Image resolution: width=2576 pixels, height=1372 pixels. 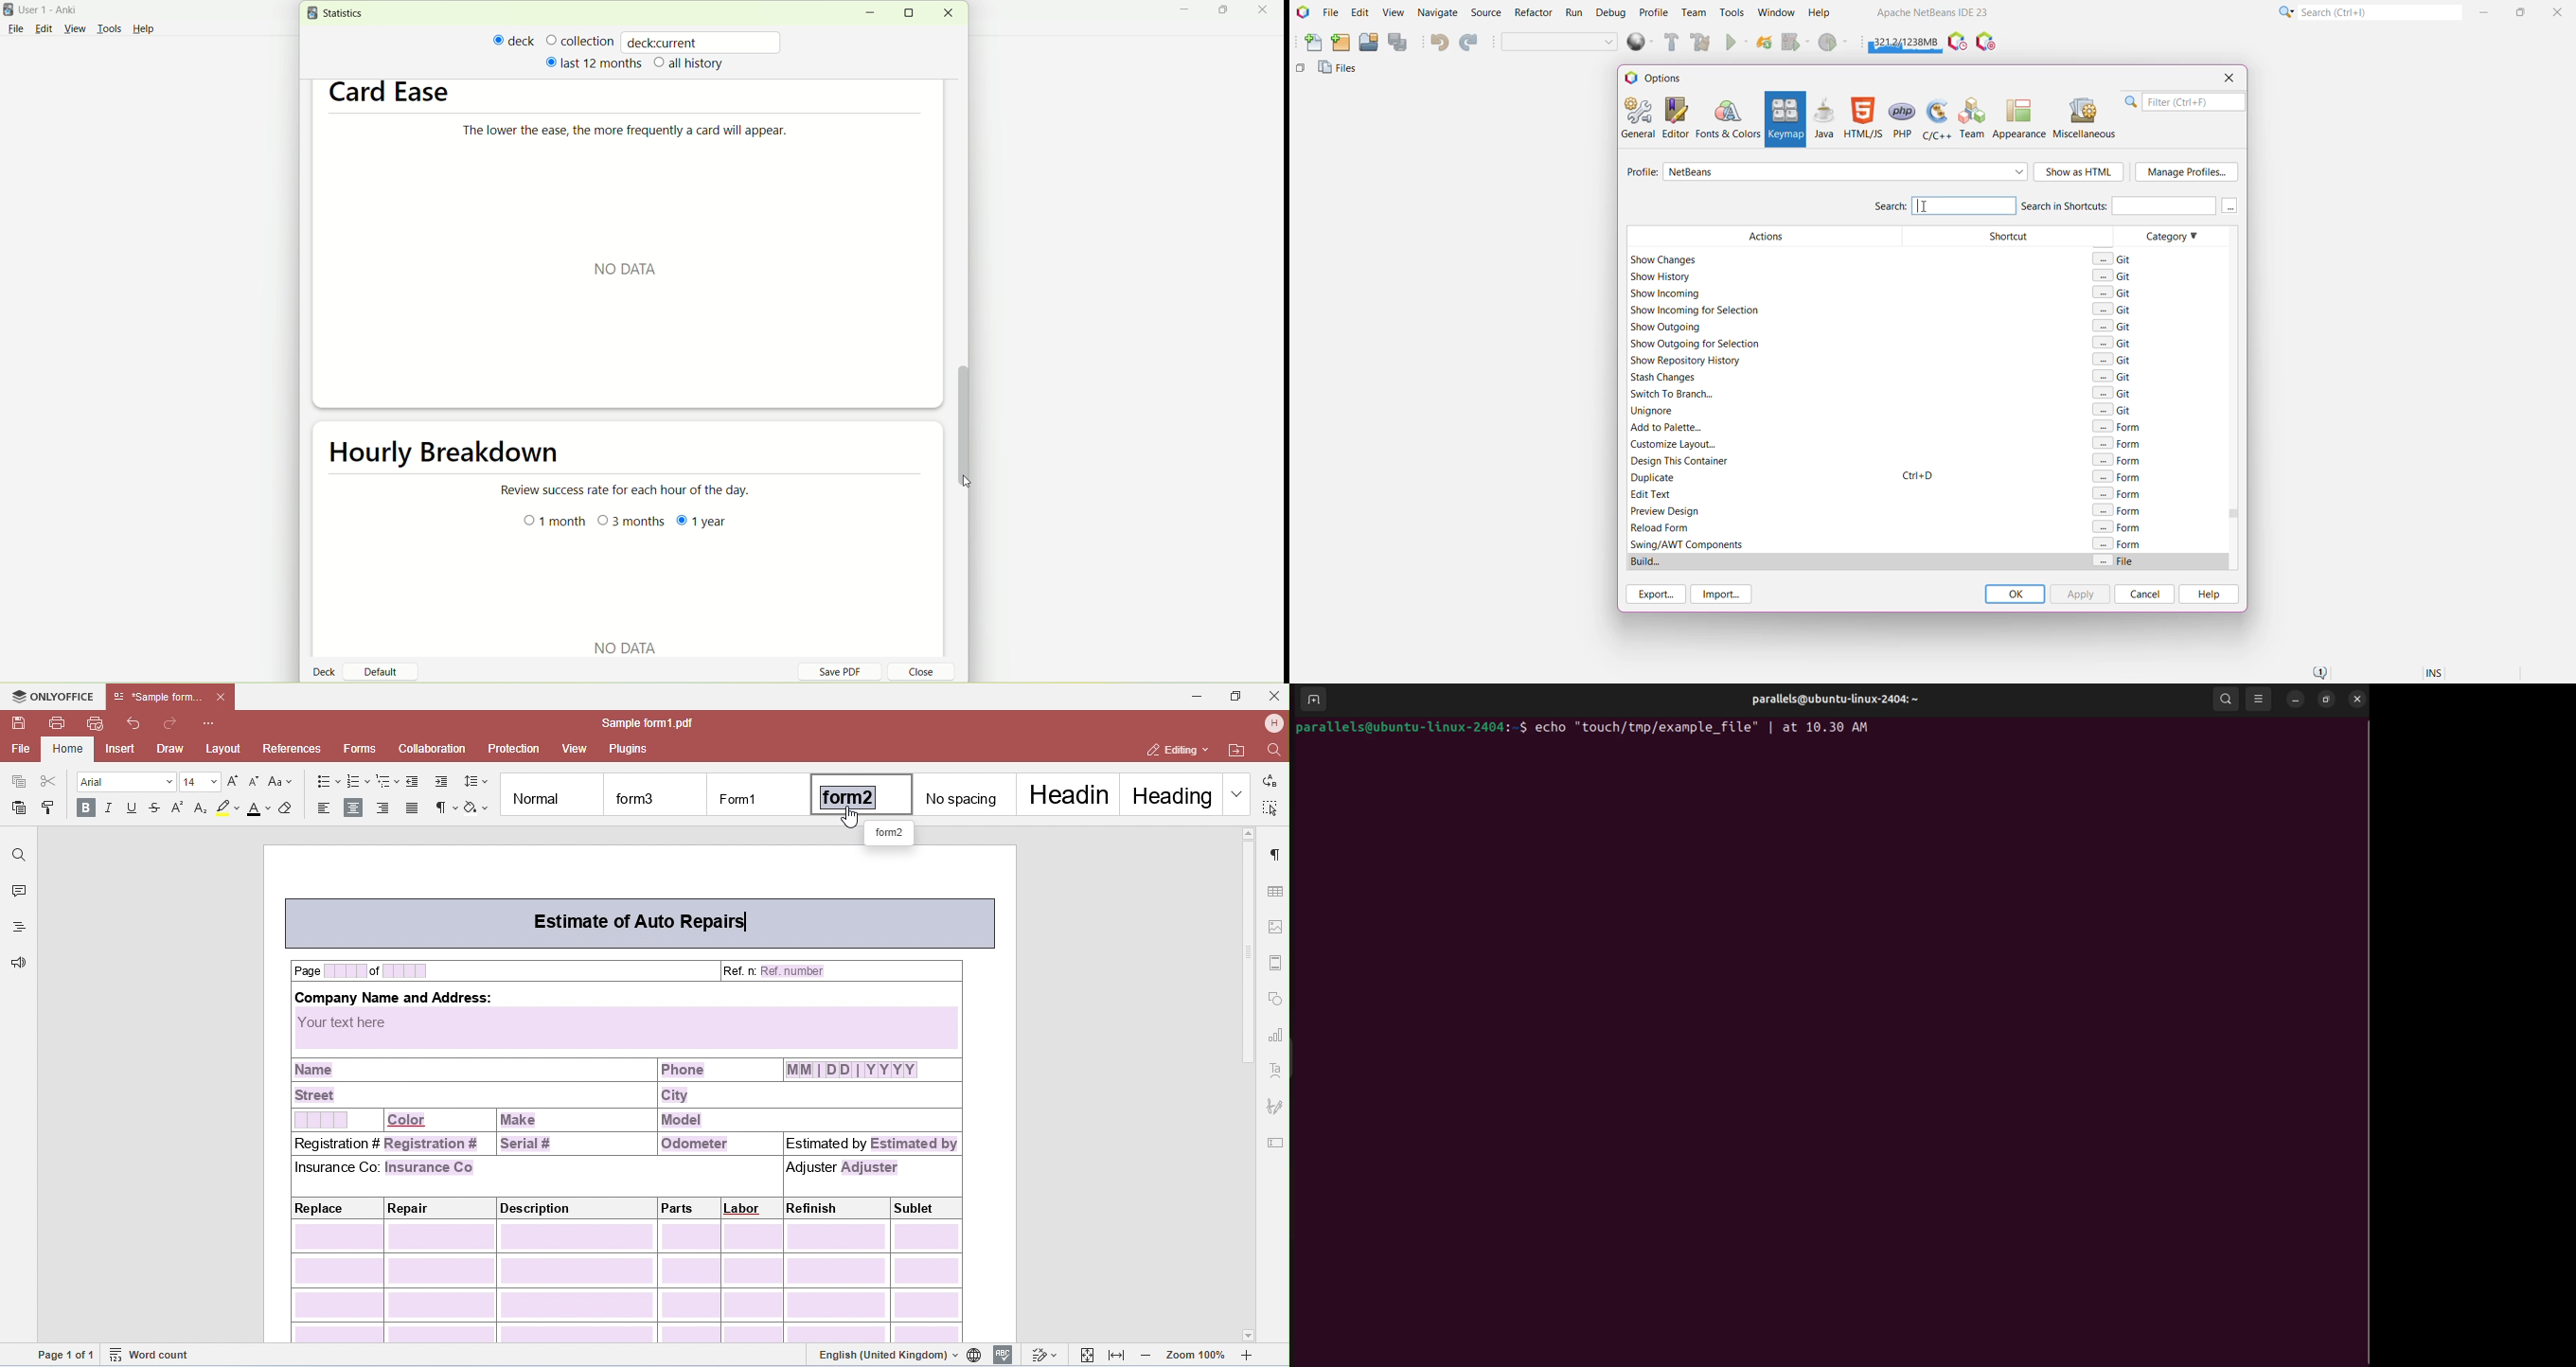 I want to click on NO DATA, so click(x=629, y=269).